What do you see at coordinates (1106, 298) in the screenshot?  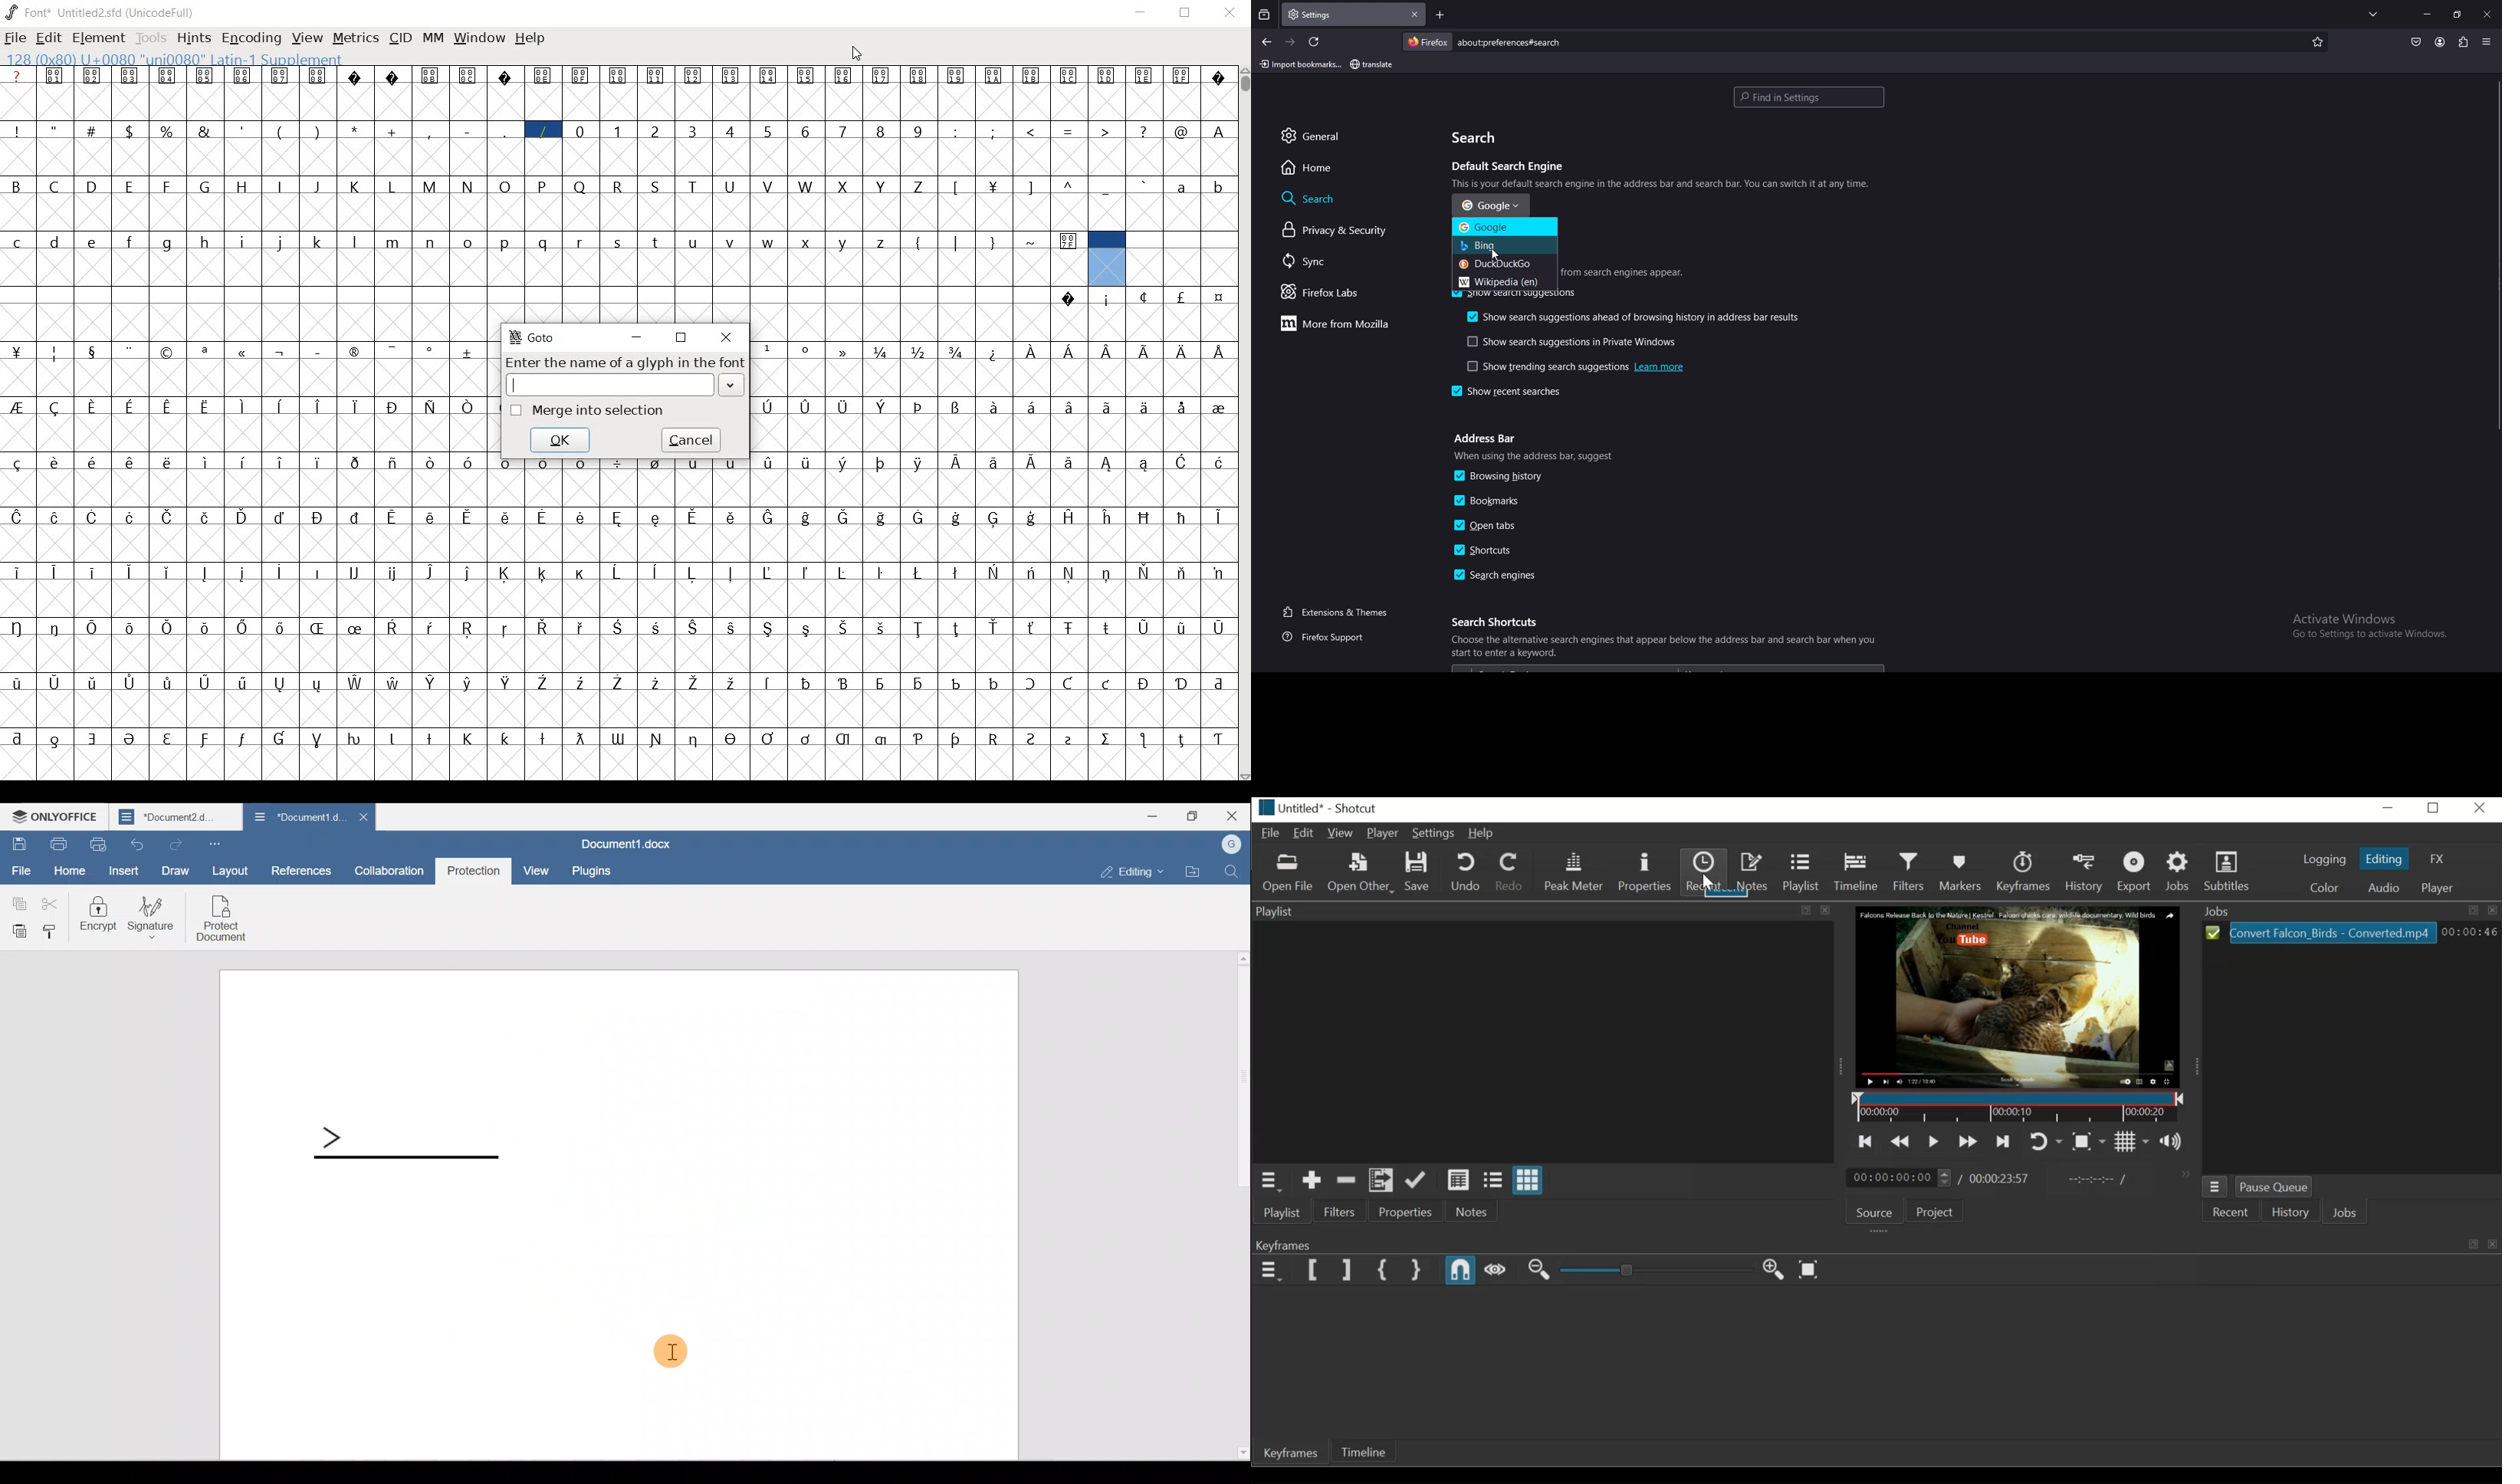 I see `Symbol` at bounding box center [1106, 298].